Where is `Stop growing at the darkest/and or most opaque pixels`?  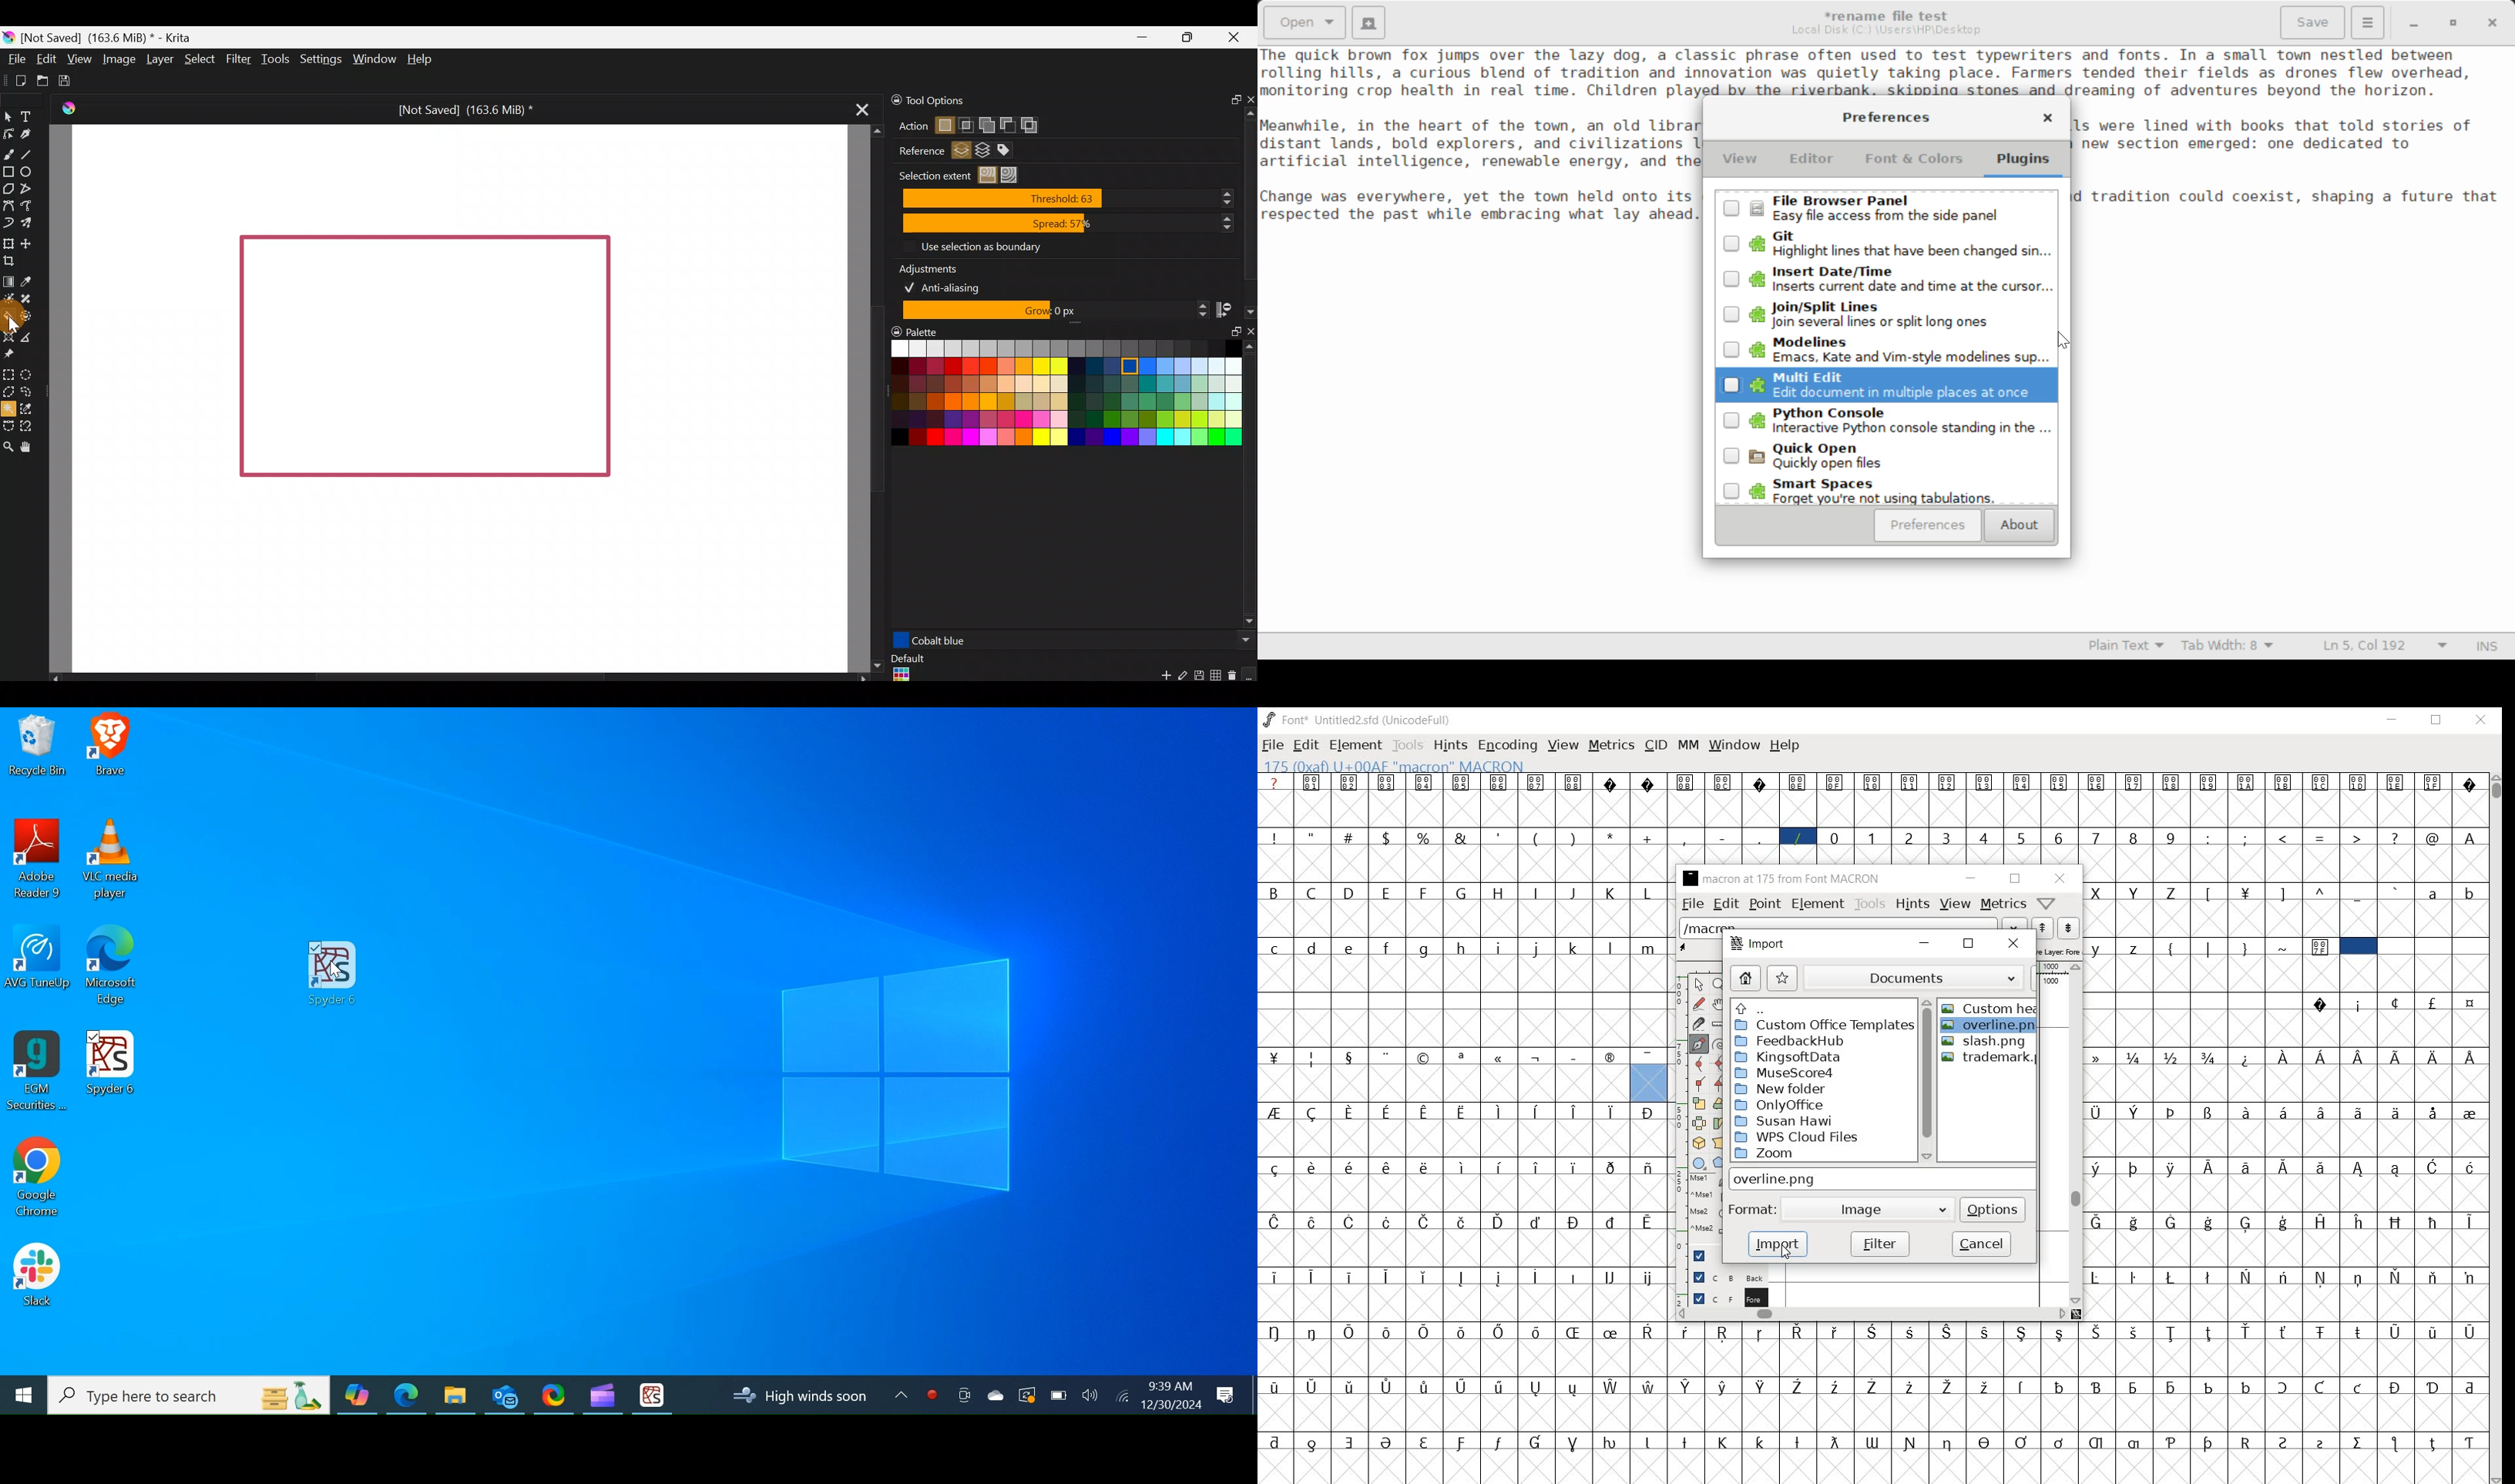 Stop growing at the darkest/and or most opaque pixels is located at coordinates (1235, 309).